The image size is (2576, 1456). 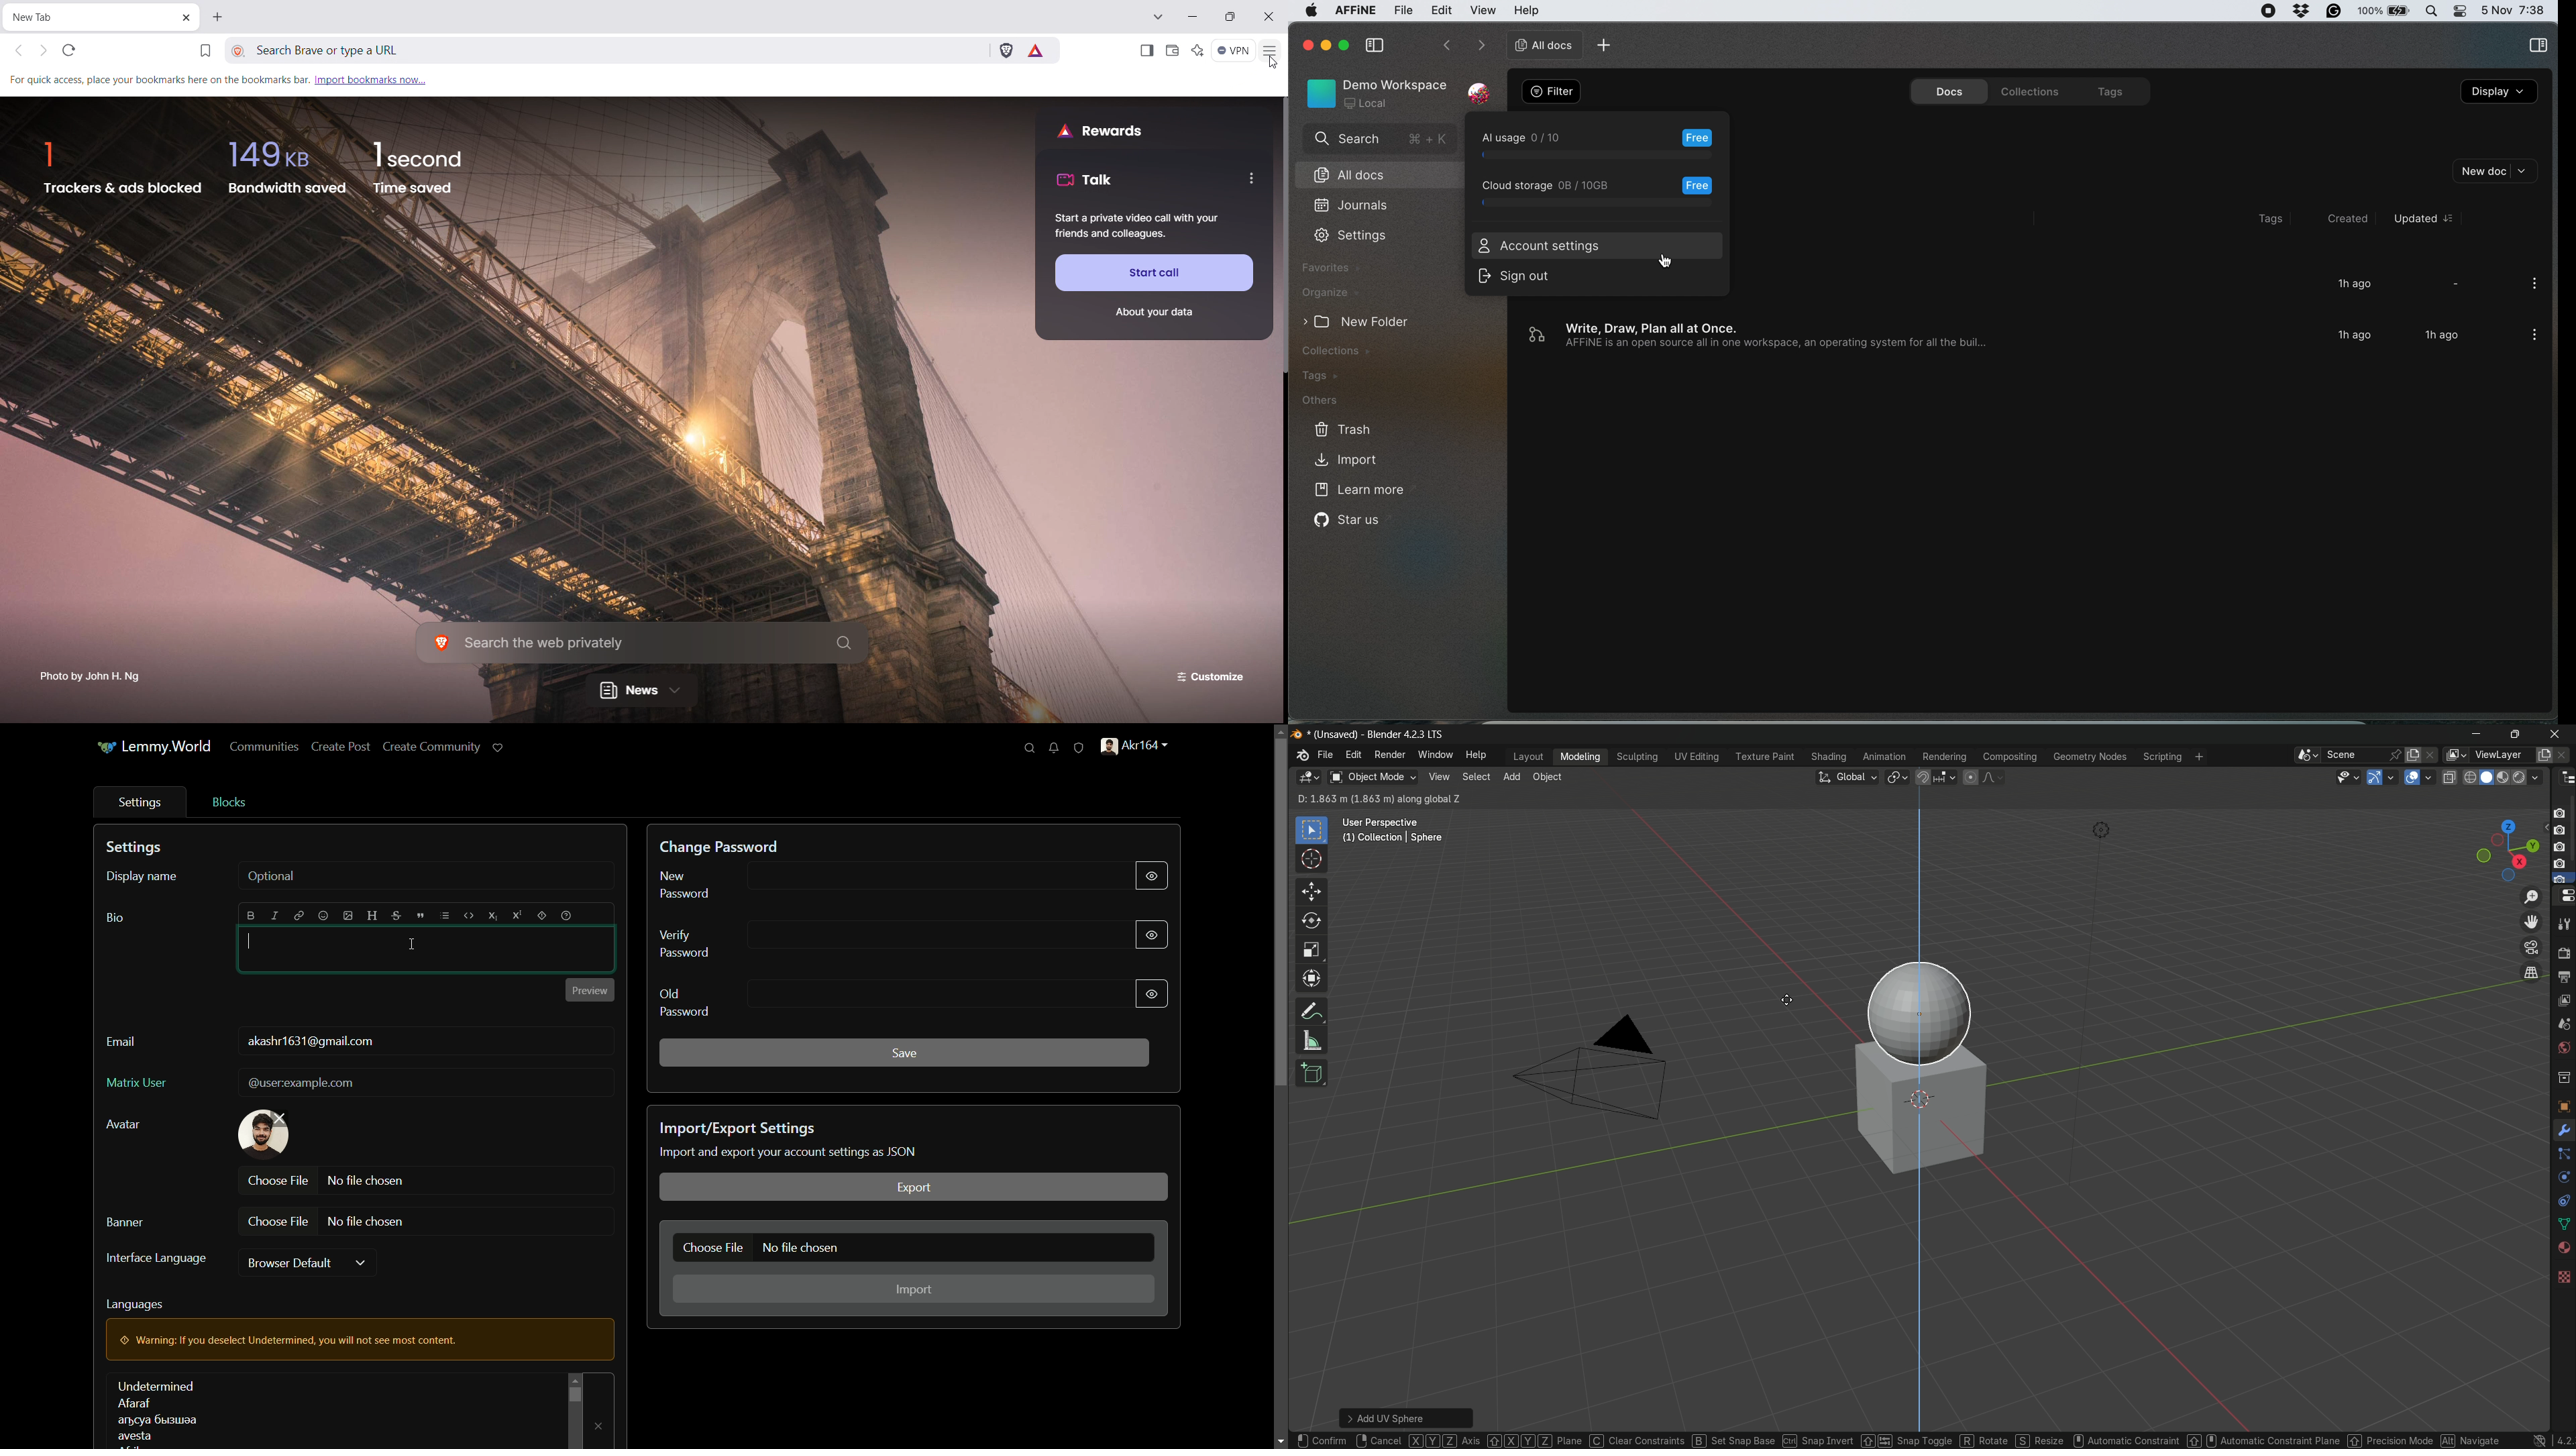 I want to click on add, so click(x=1511, y=777).